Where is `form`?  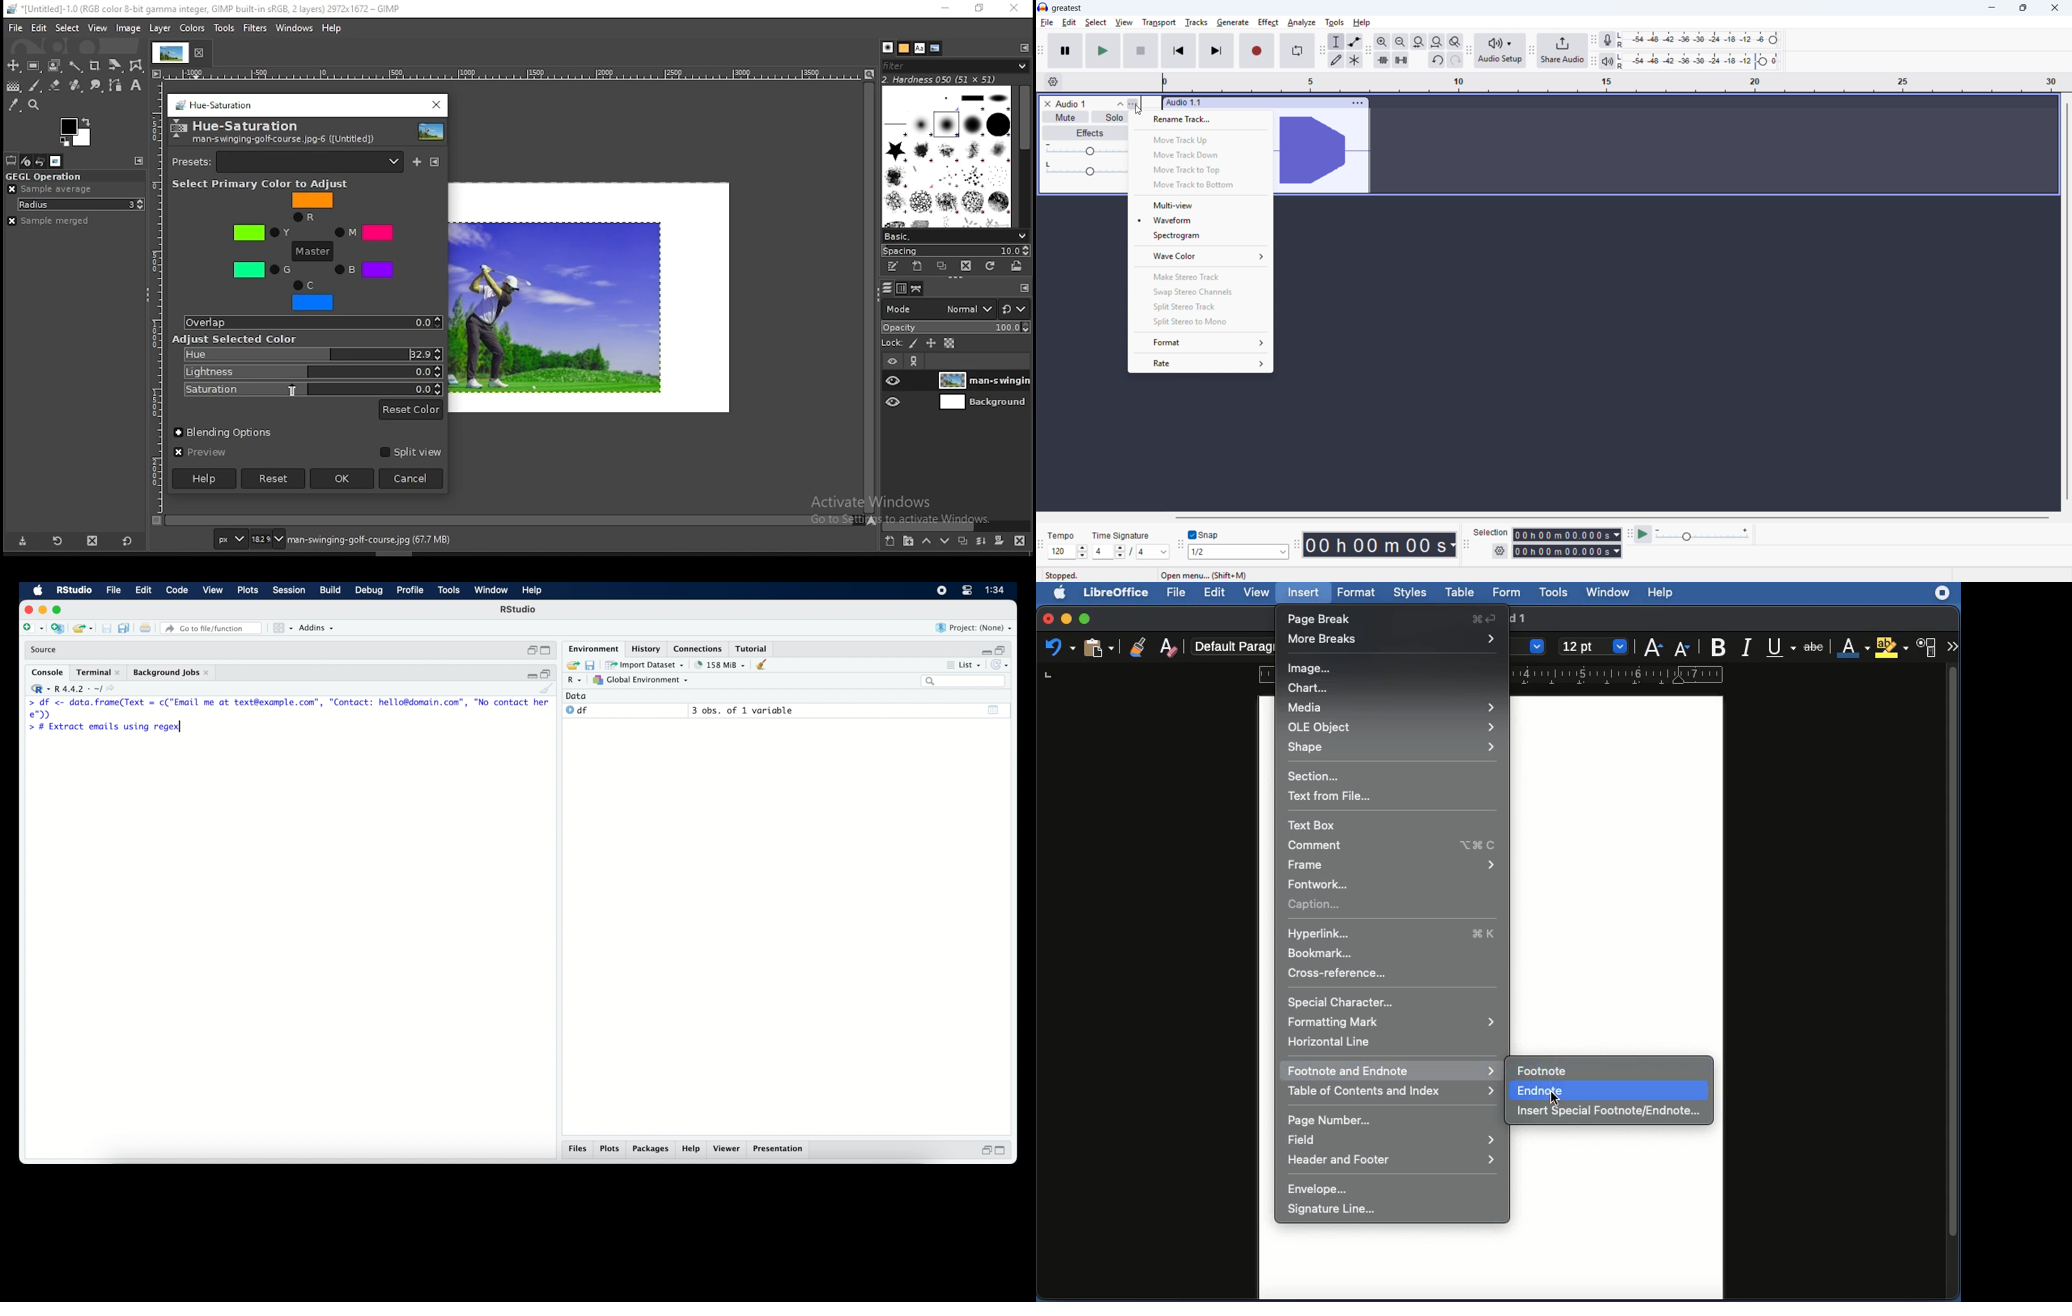
form is located at coordinates (1507, 594).